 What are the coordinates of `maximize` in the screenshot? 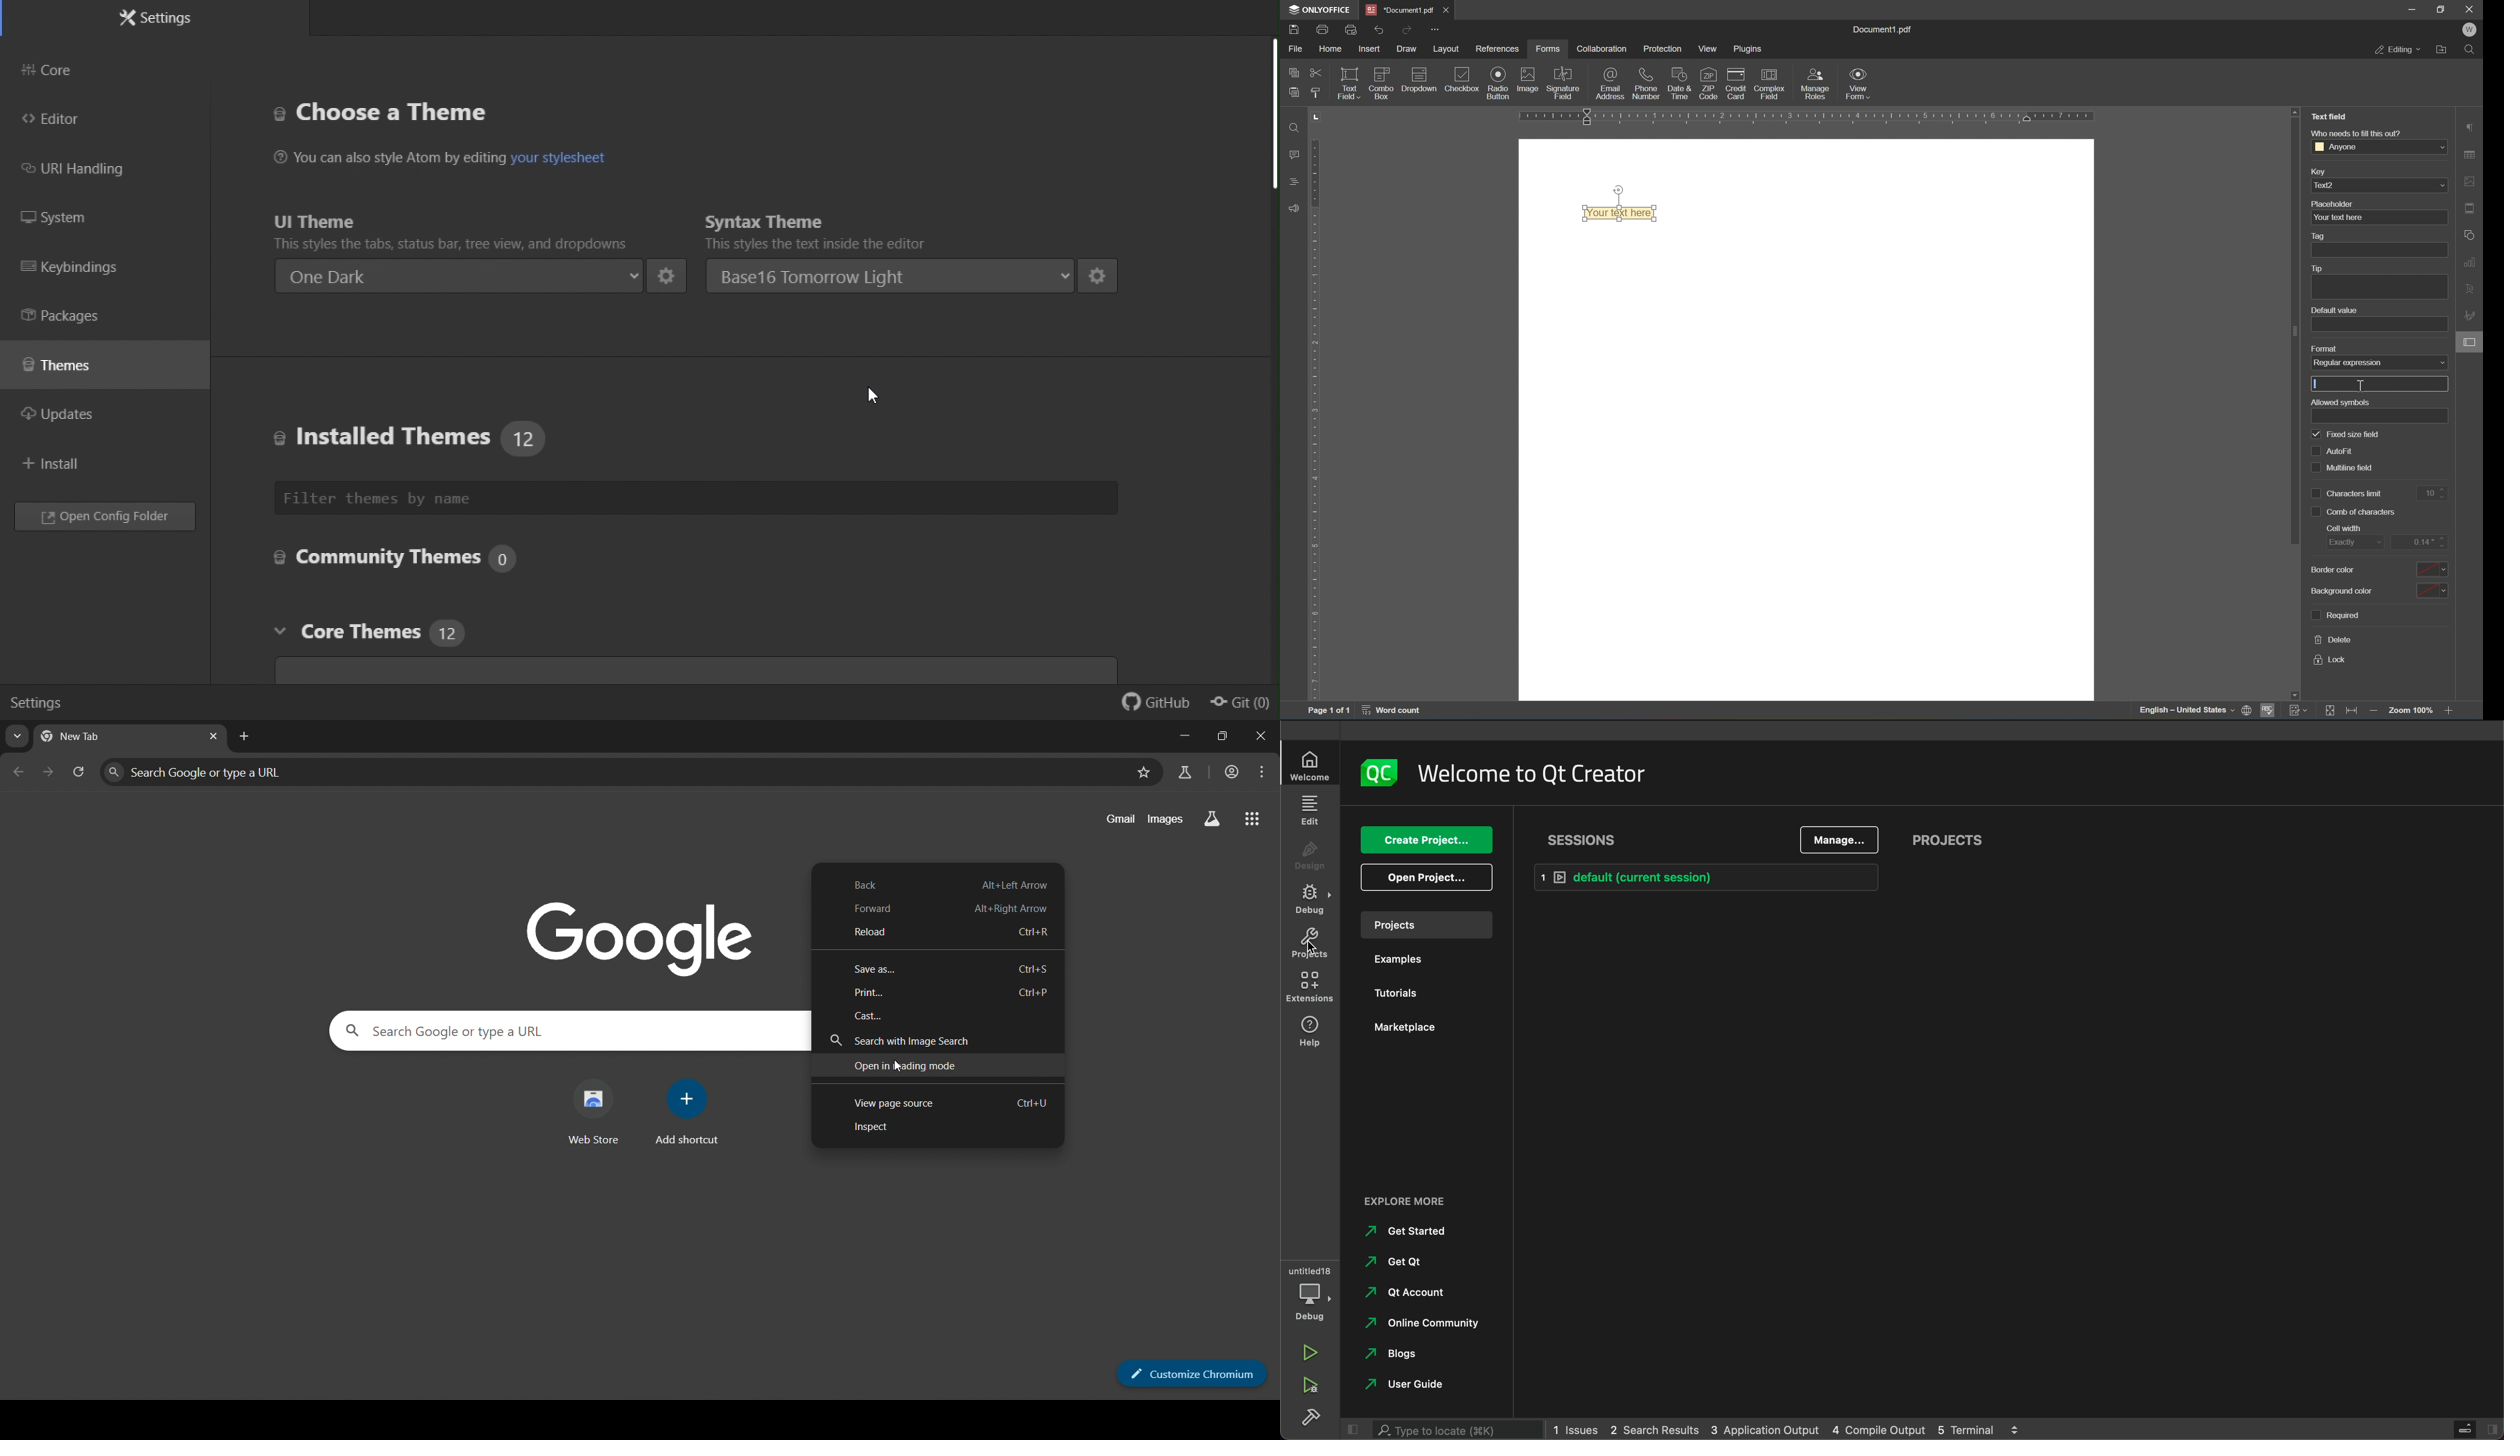 It's located at (1223, 735).